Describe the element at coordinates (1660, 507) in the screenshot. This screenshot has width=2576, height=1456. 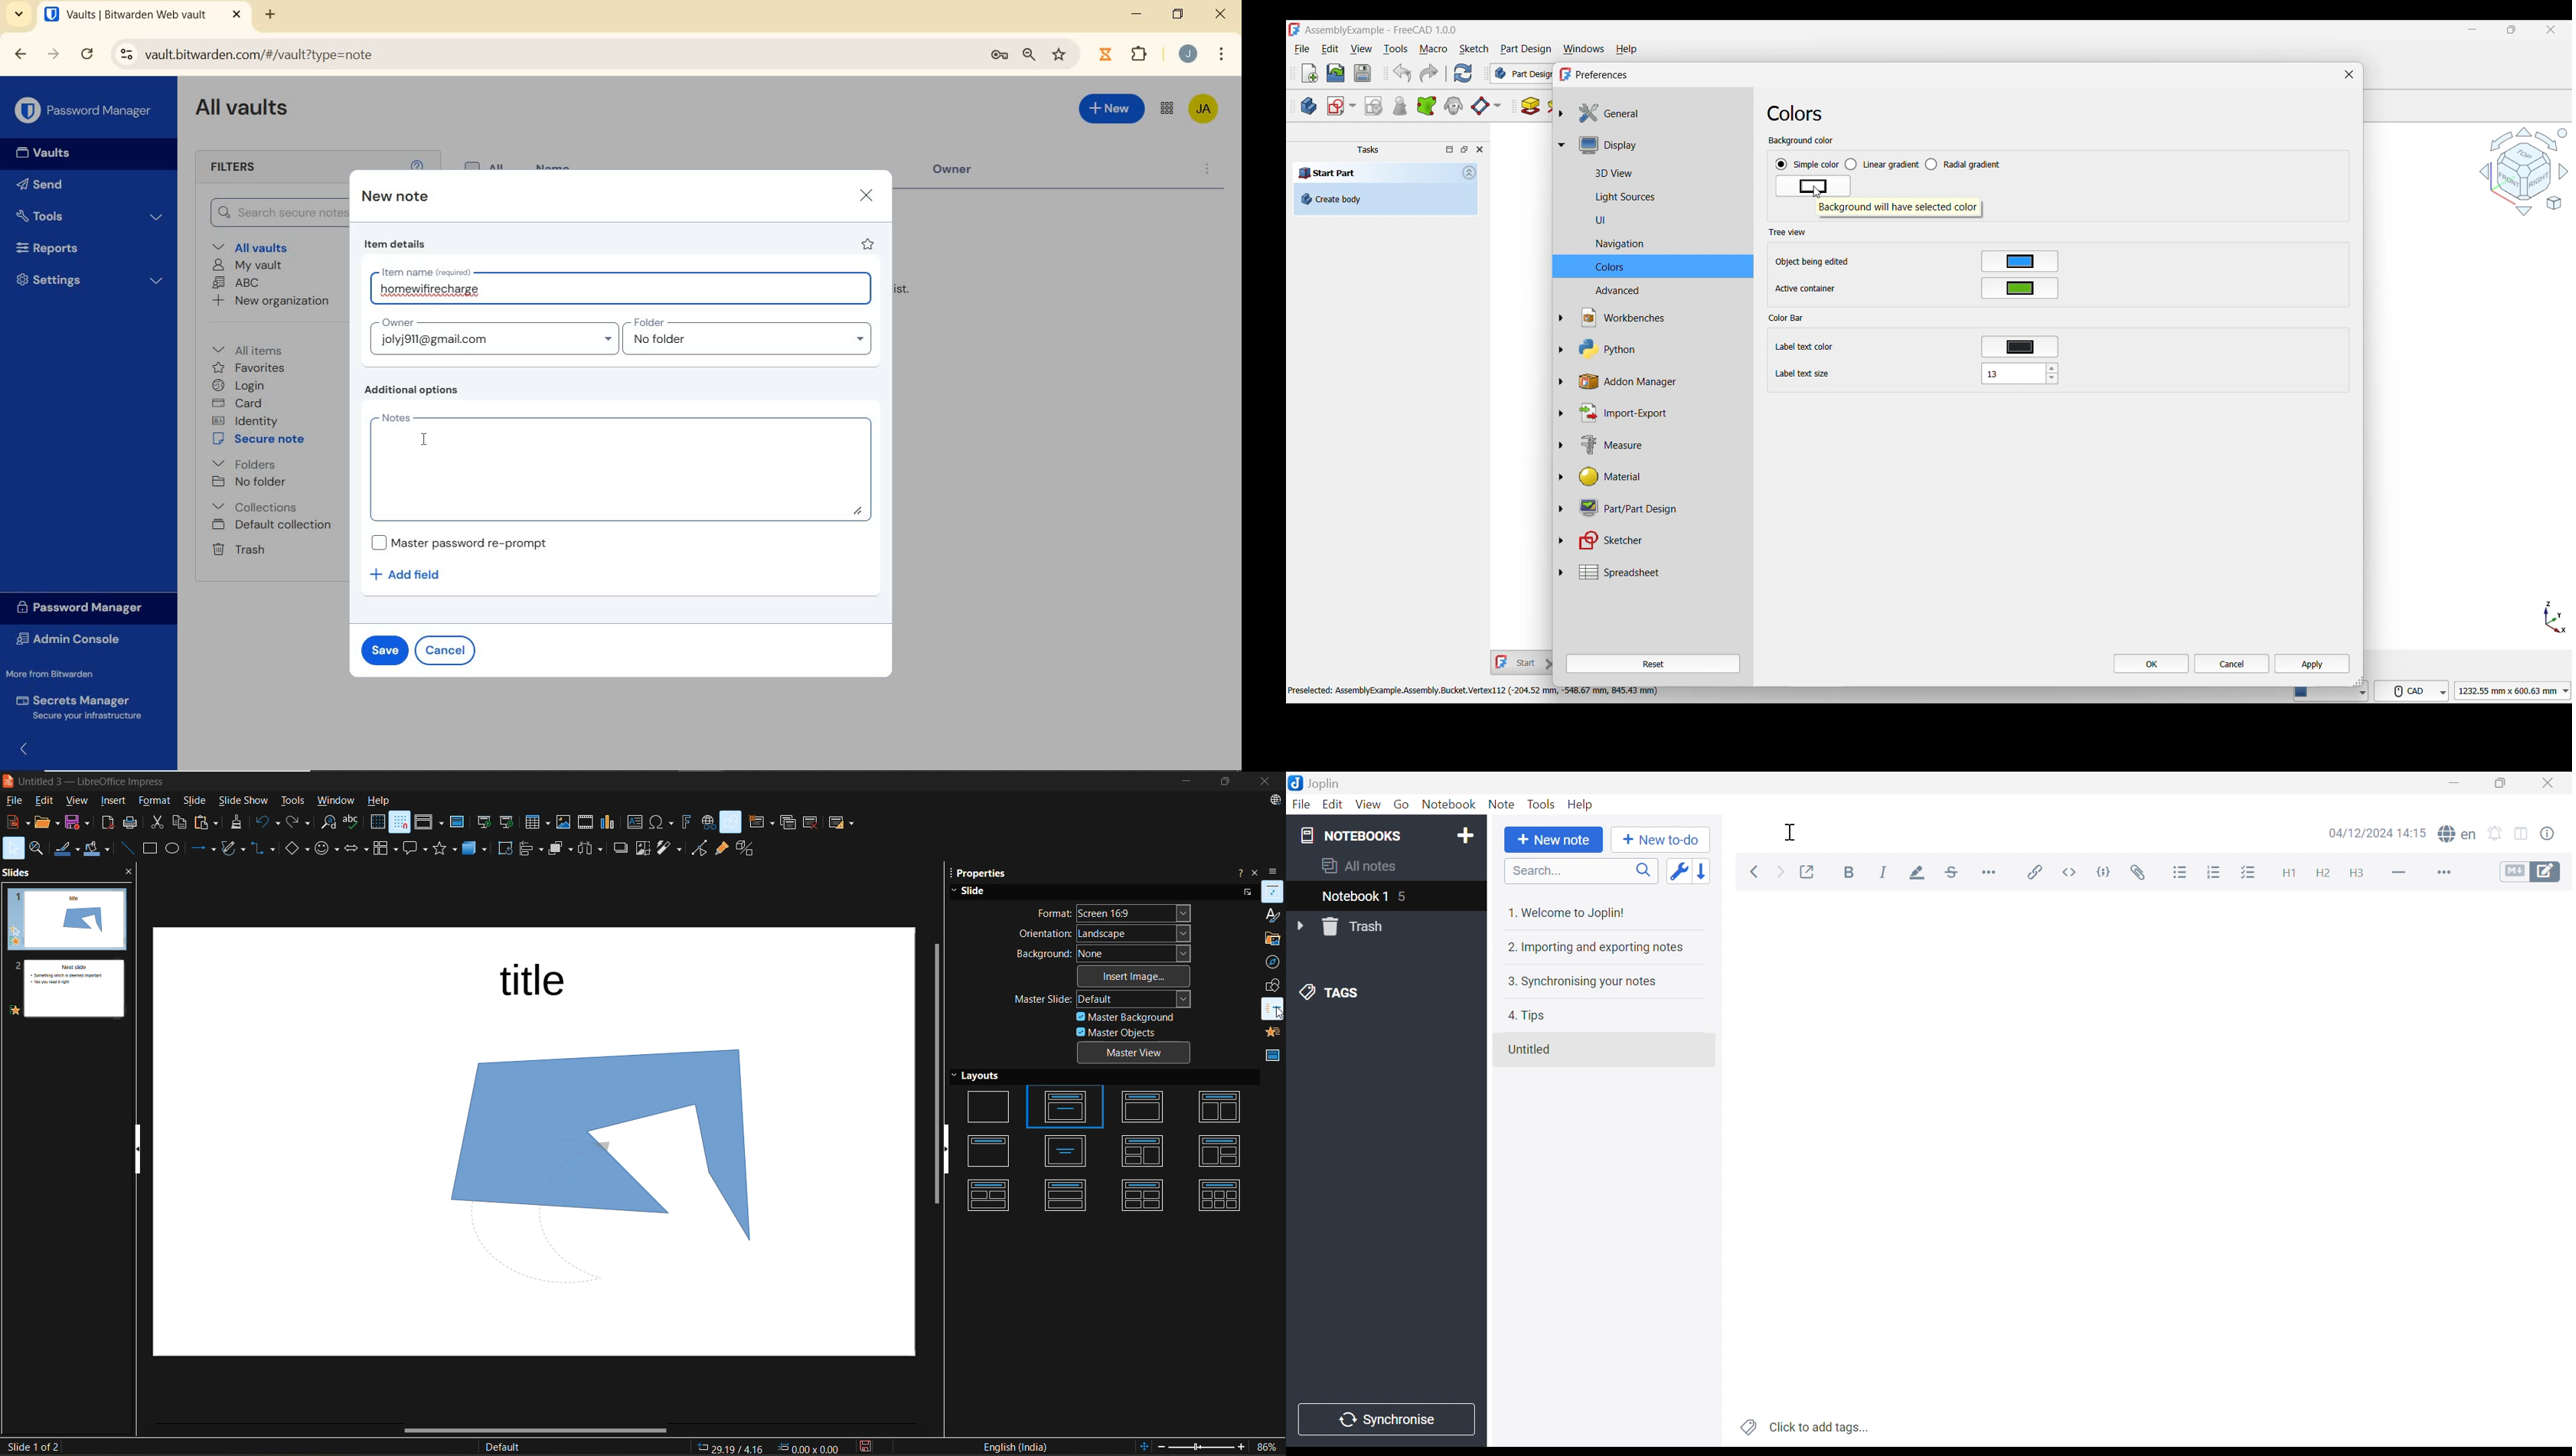
I see `Part/Part design` at that location.